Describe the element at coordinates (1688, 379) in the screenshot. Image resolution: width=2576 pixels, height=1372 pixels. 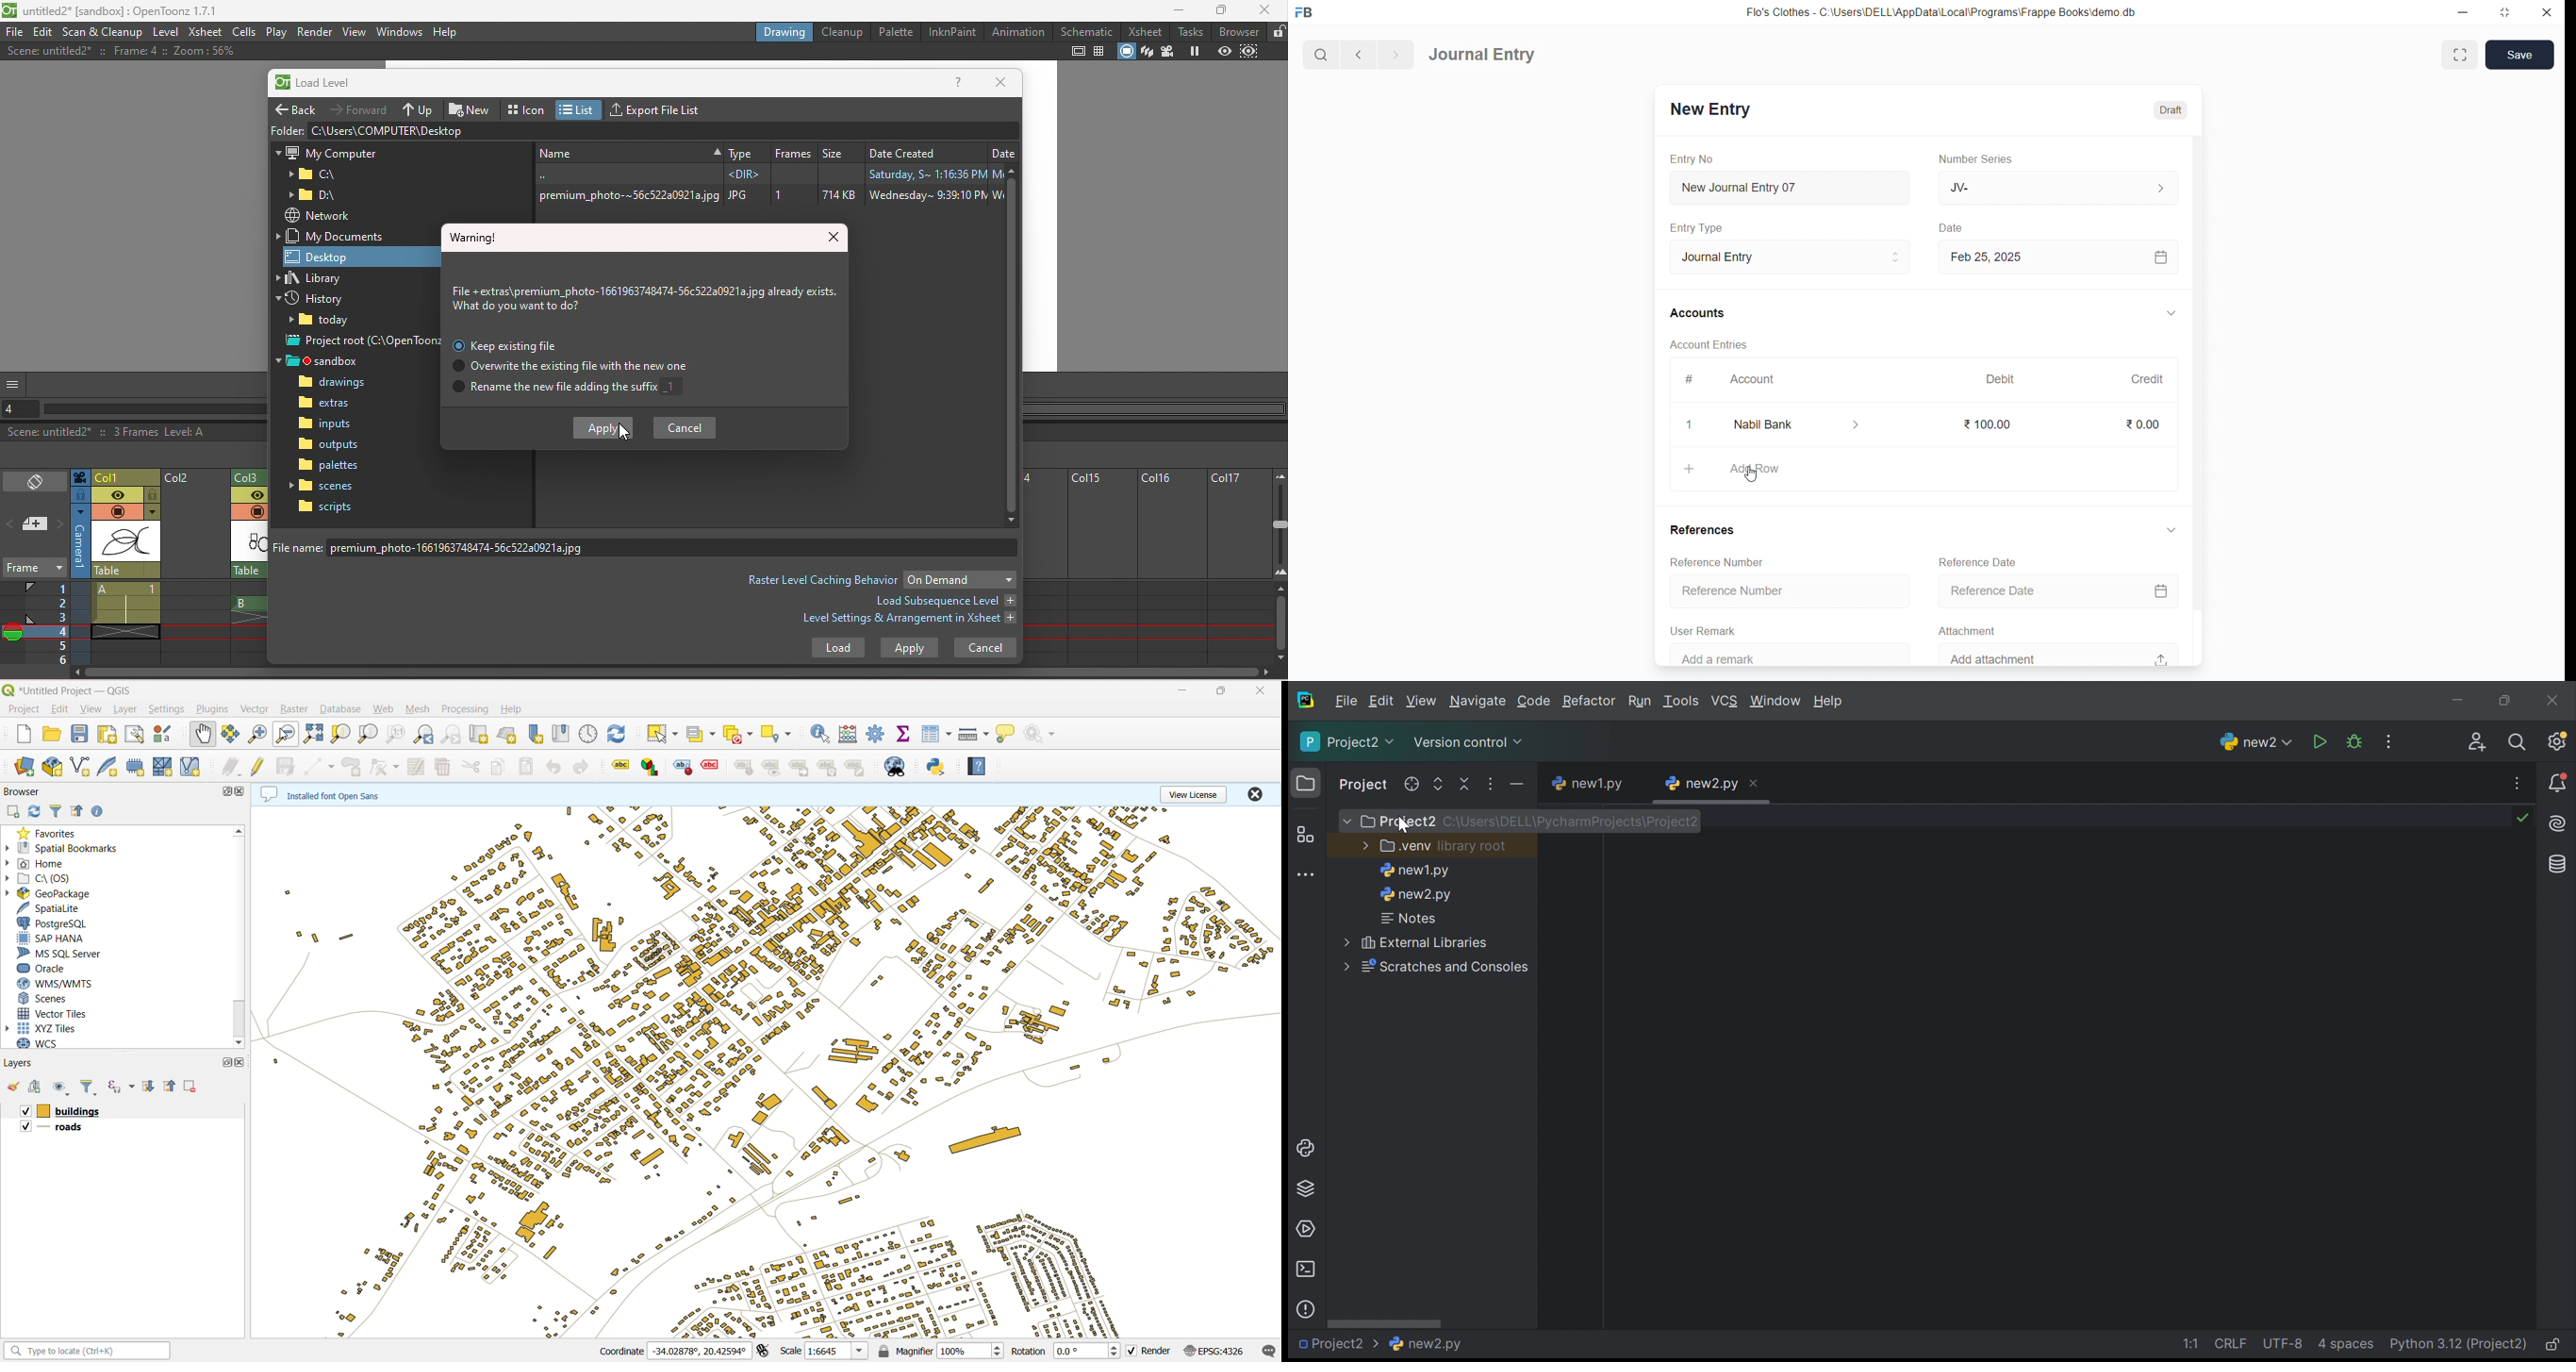
I see `#` at that location.